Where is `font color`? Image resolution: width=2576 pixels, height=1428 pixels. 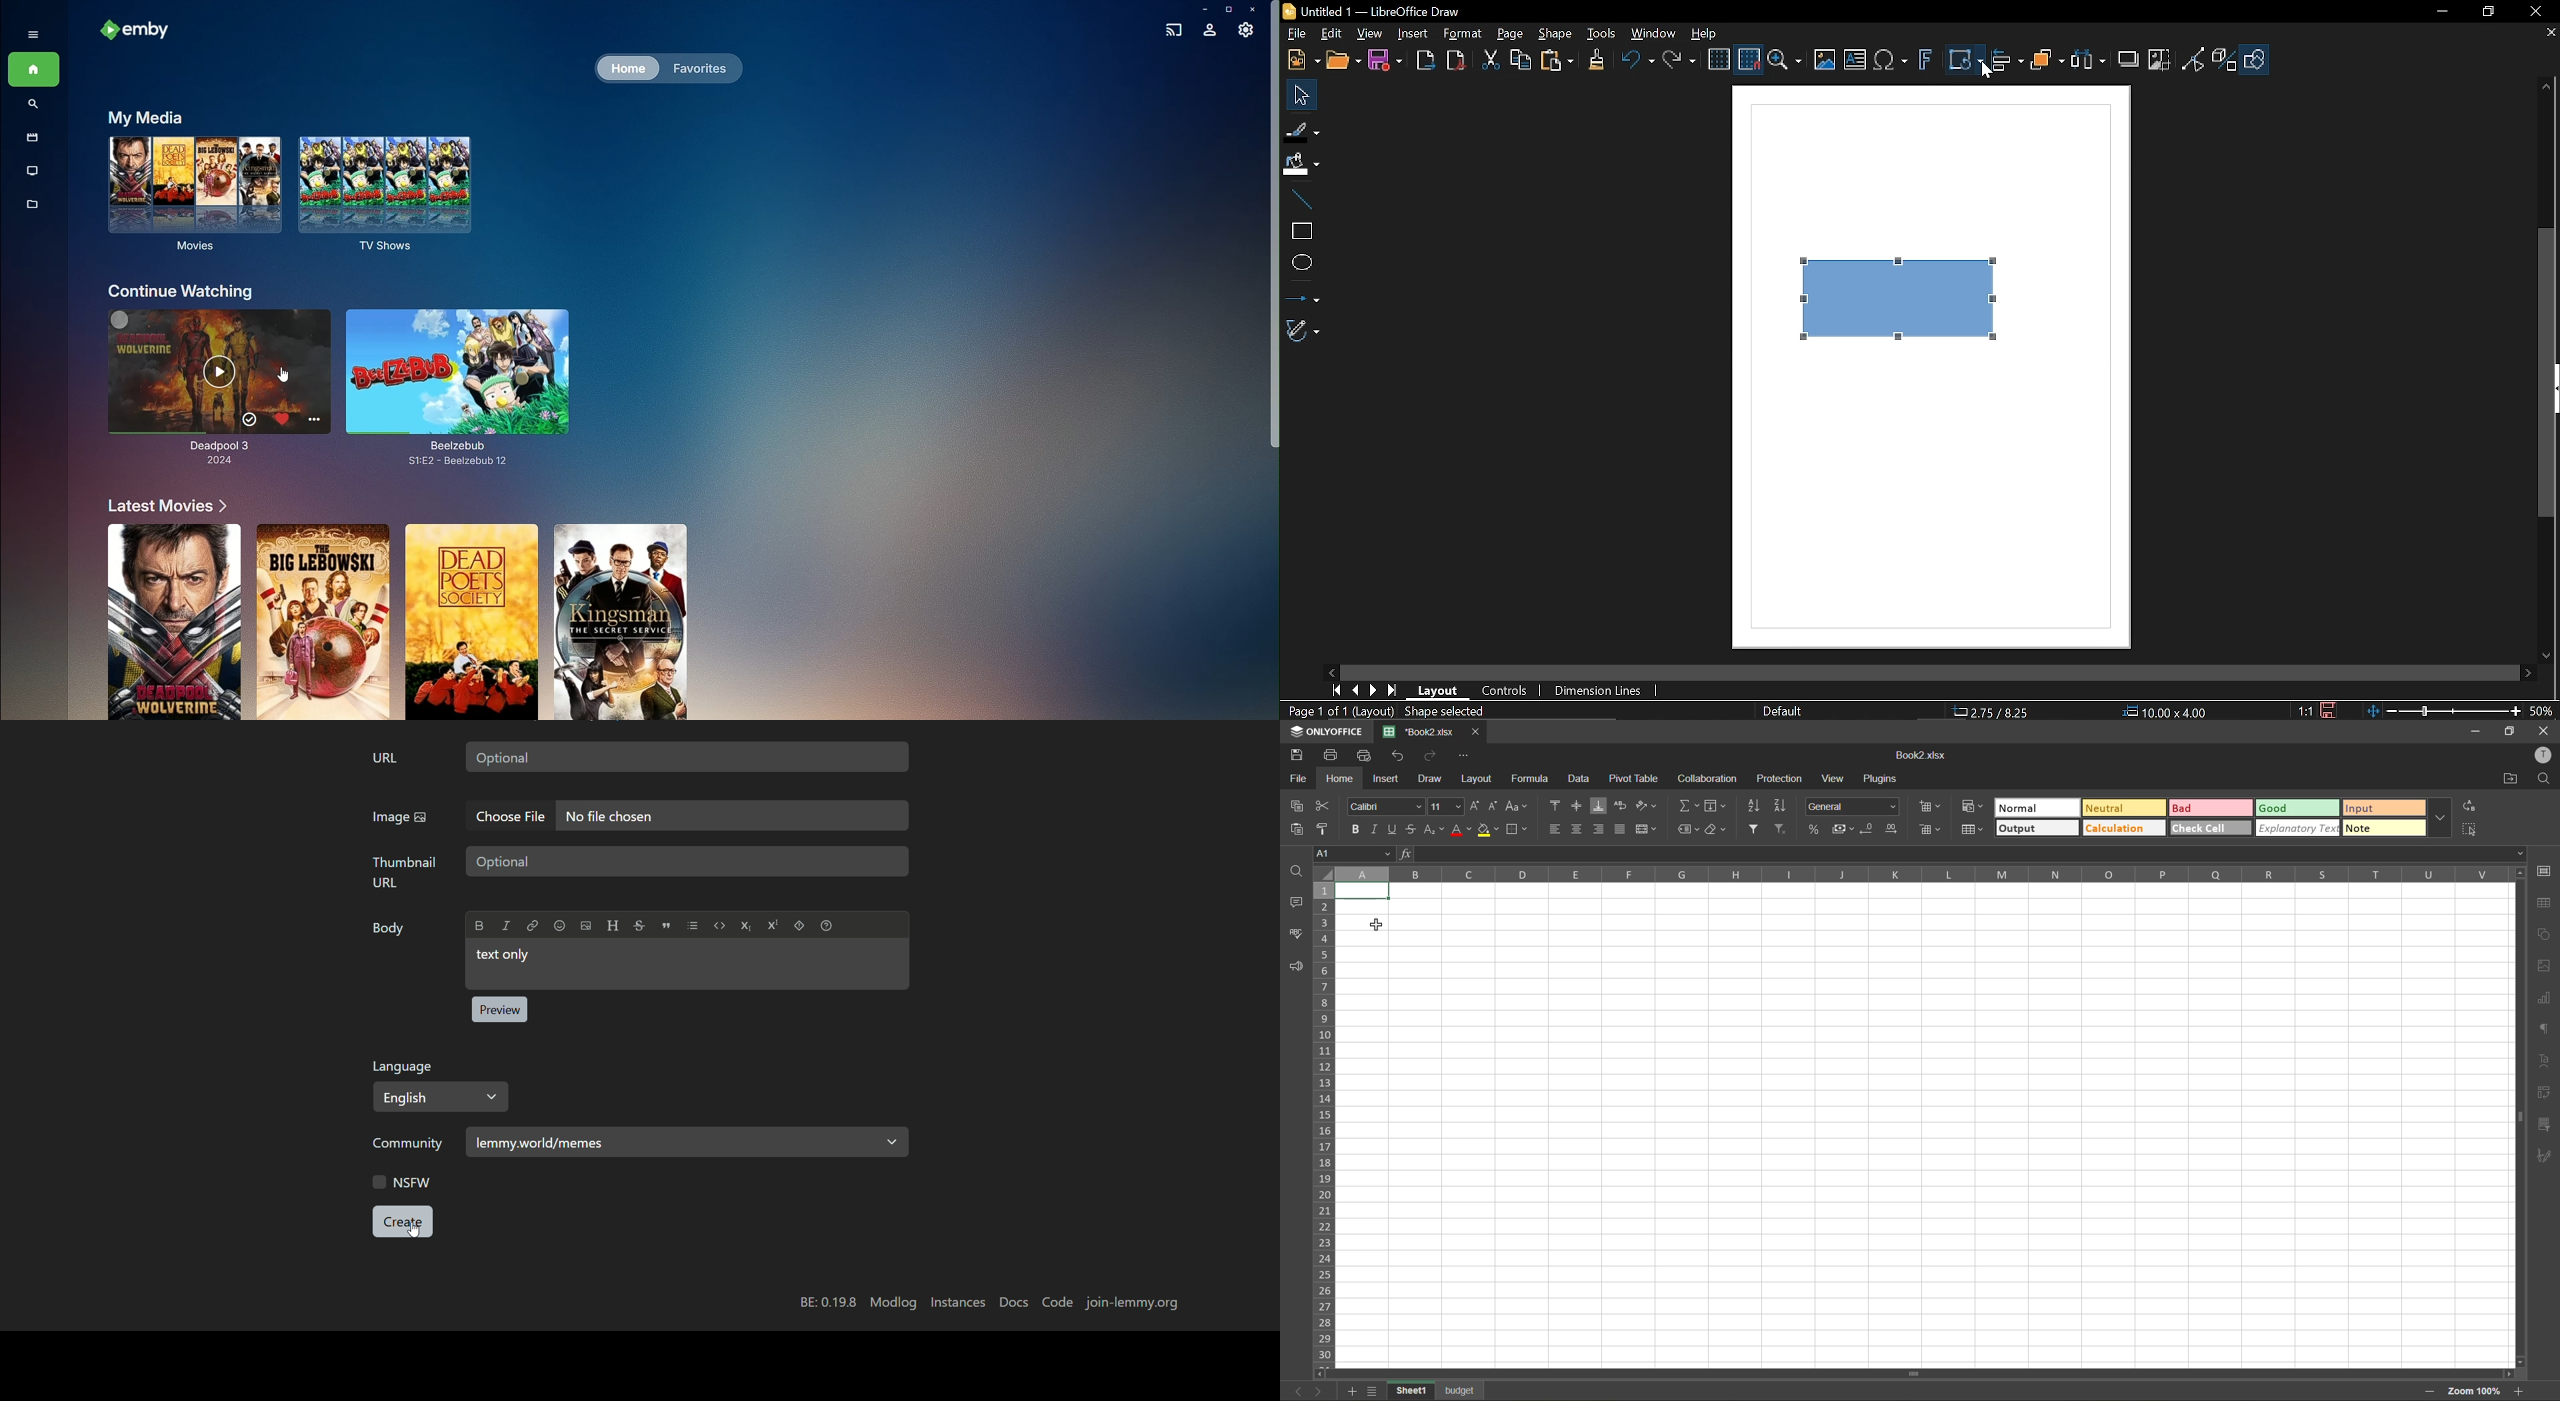
font color is located at coordinates (1460, 831).